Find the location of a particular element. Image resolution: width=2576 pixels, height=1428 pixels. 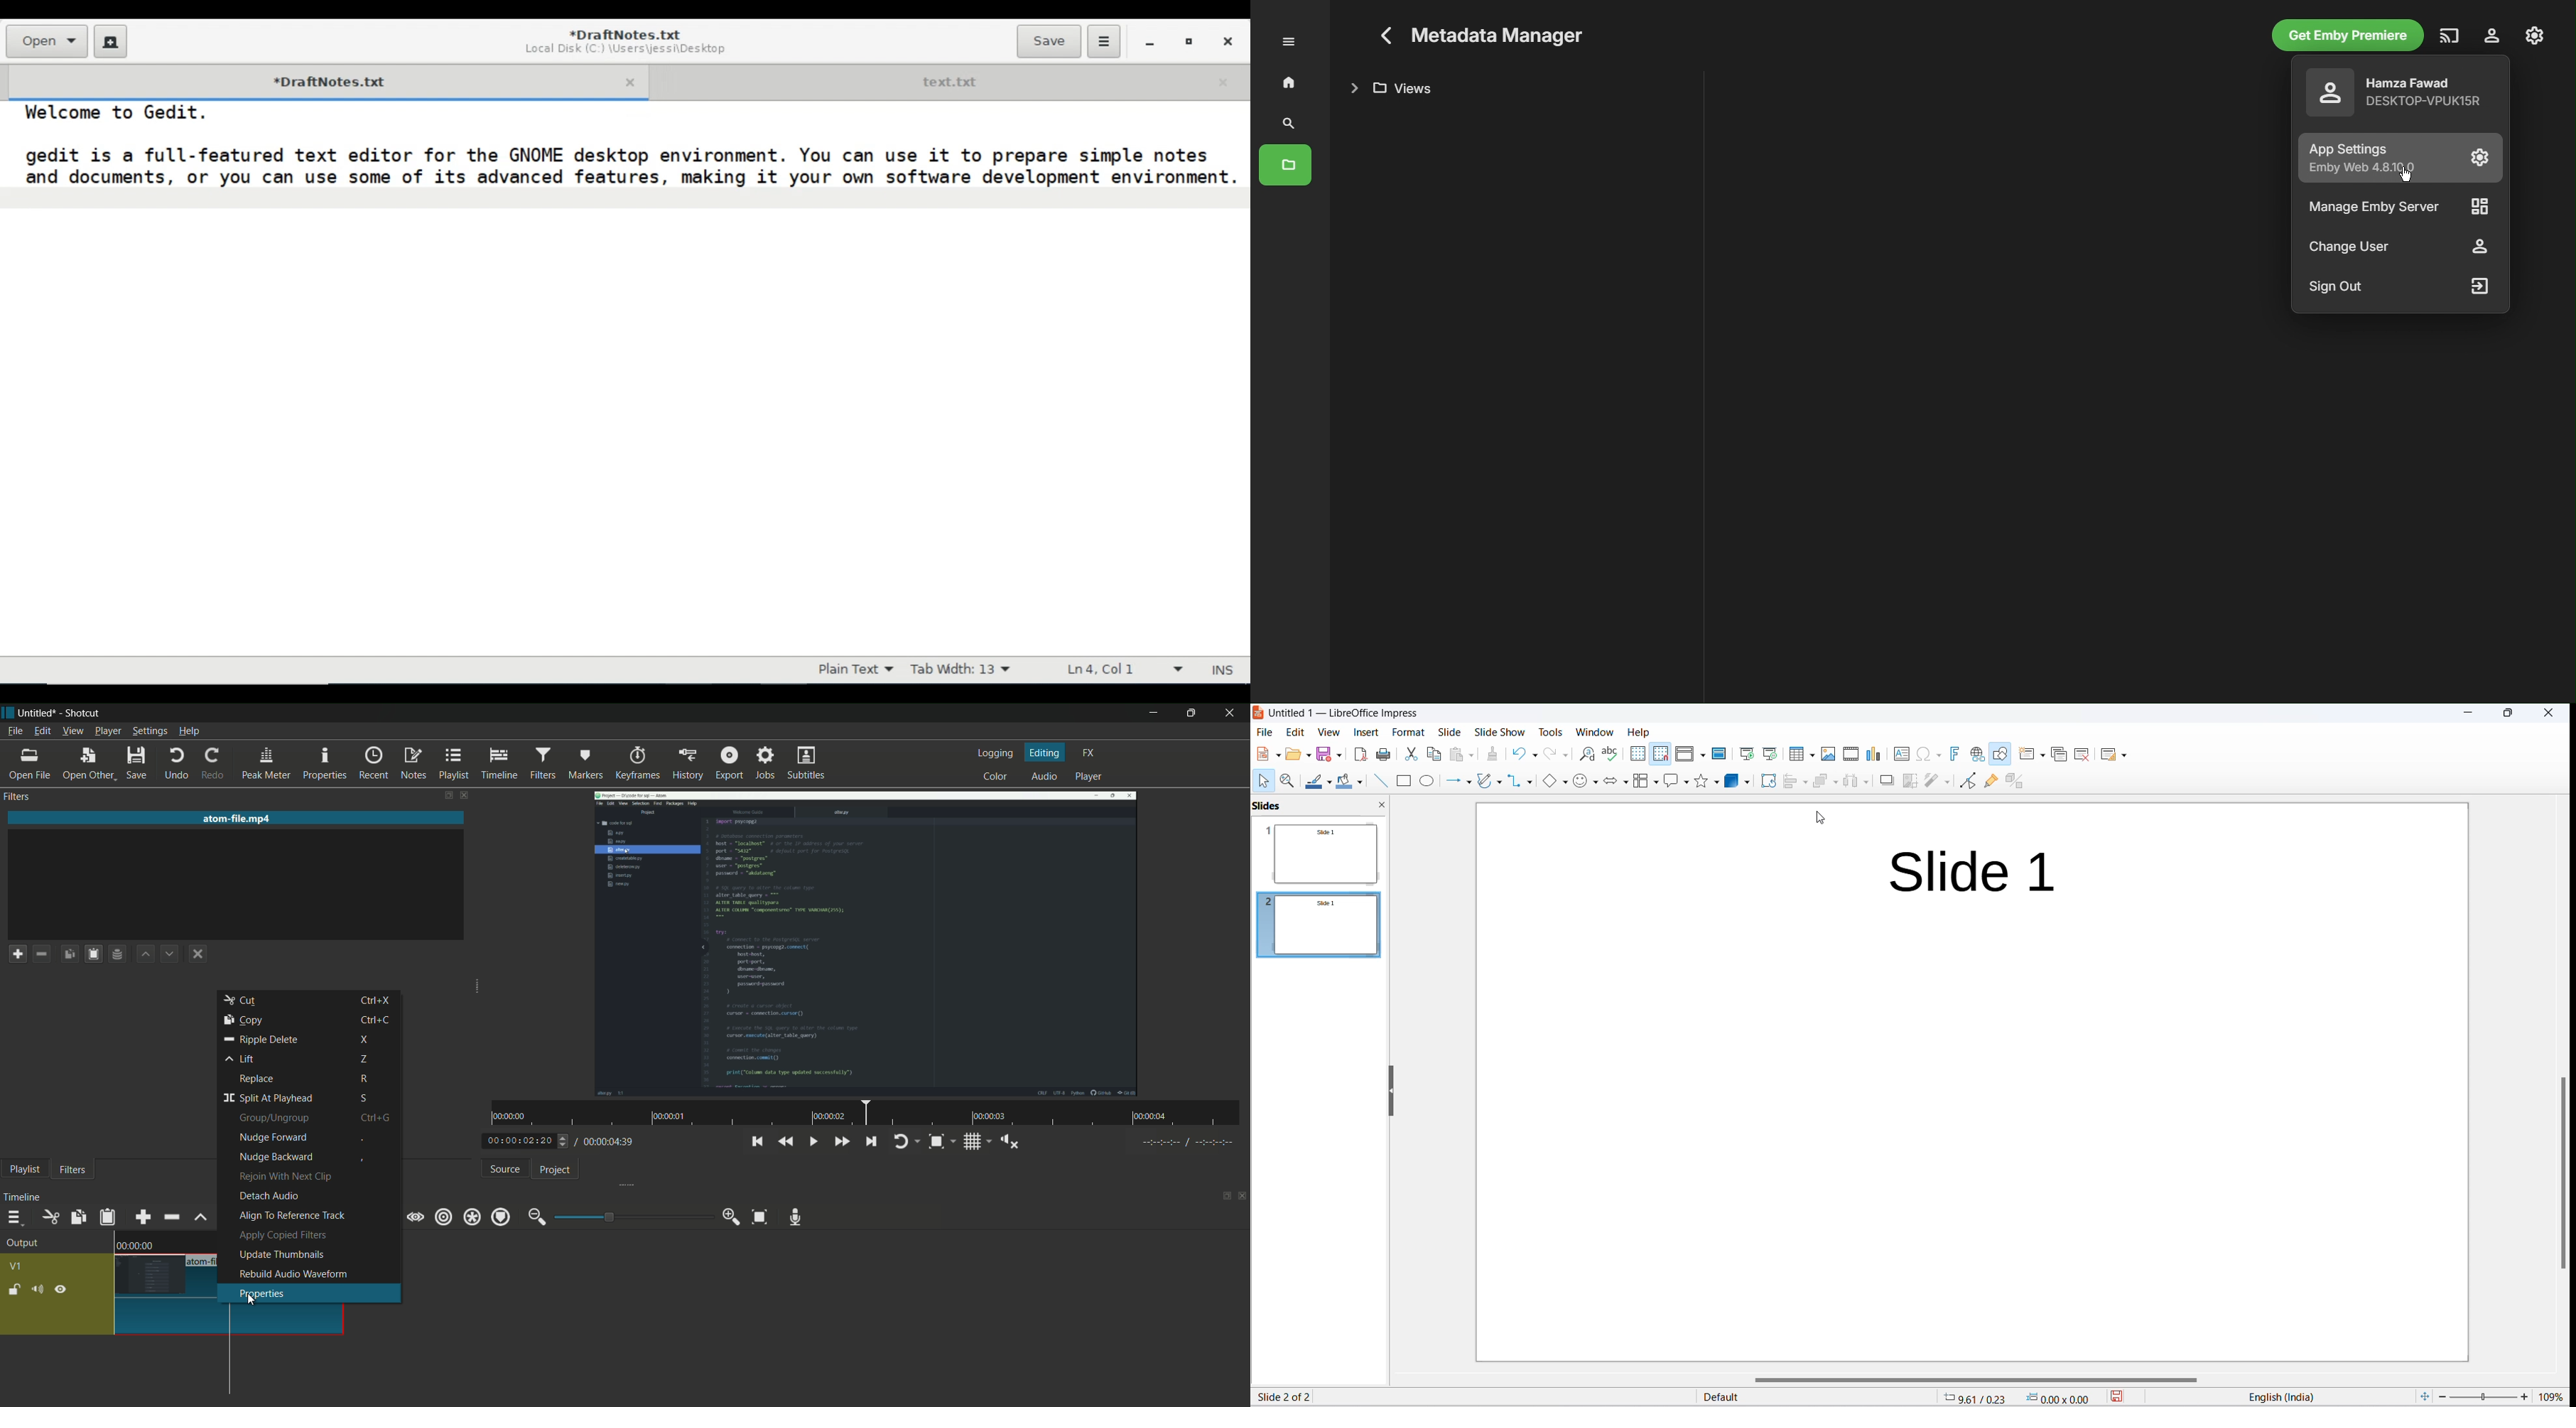

select is located at coordinates (1264, 782).